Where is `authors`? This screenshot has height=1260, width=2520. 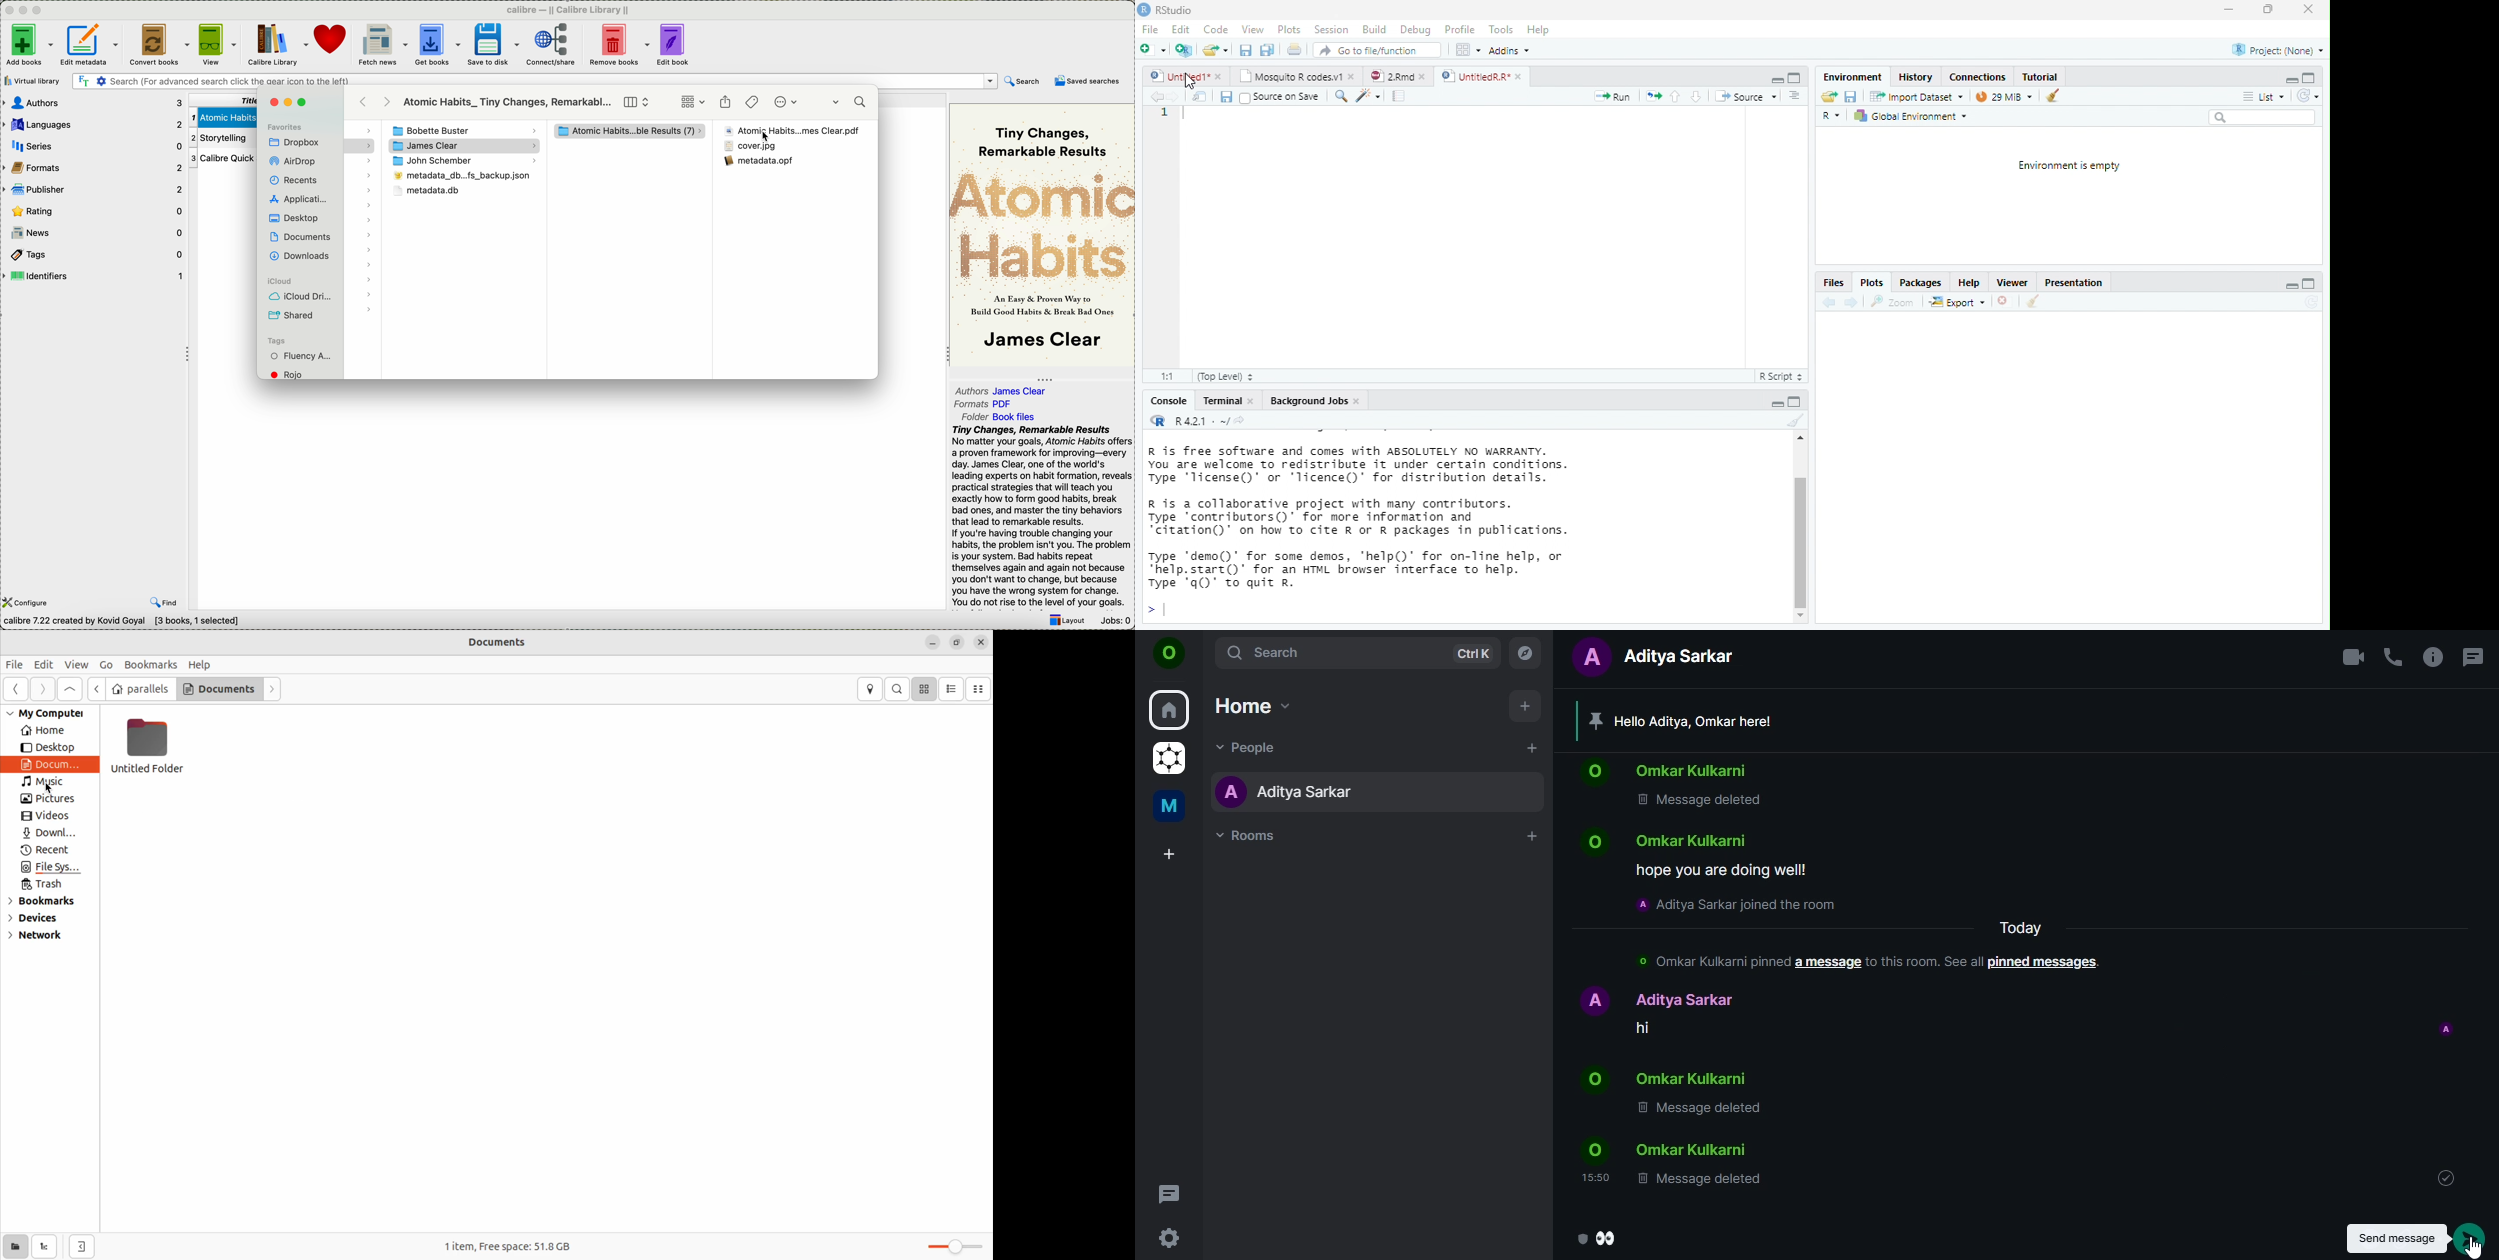
authors is located at coordinates (94, 103).